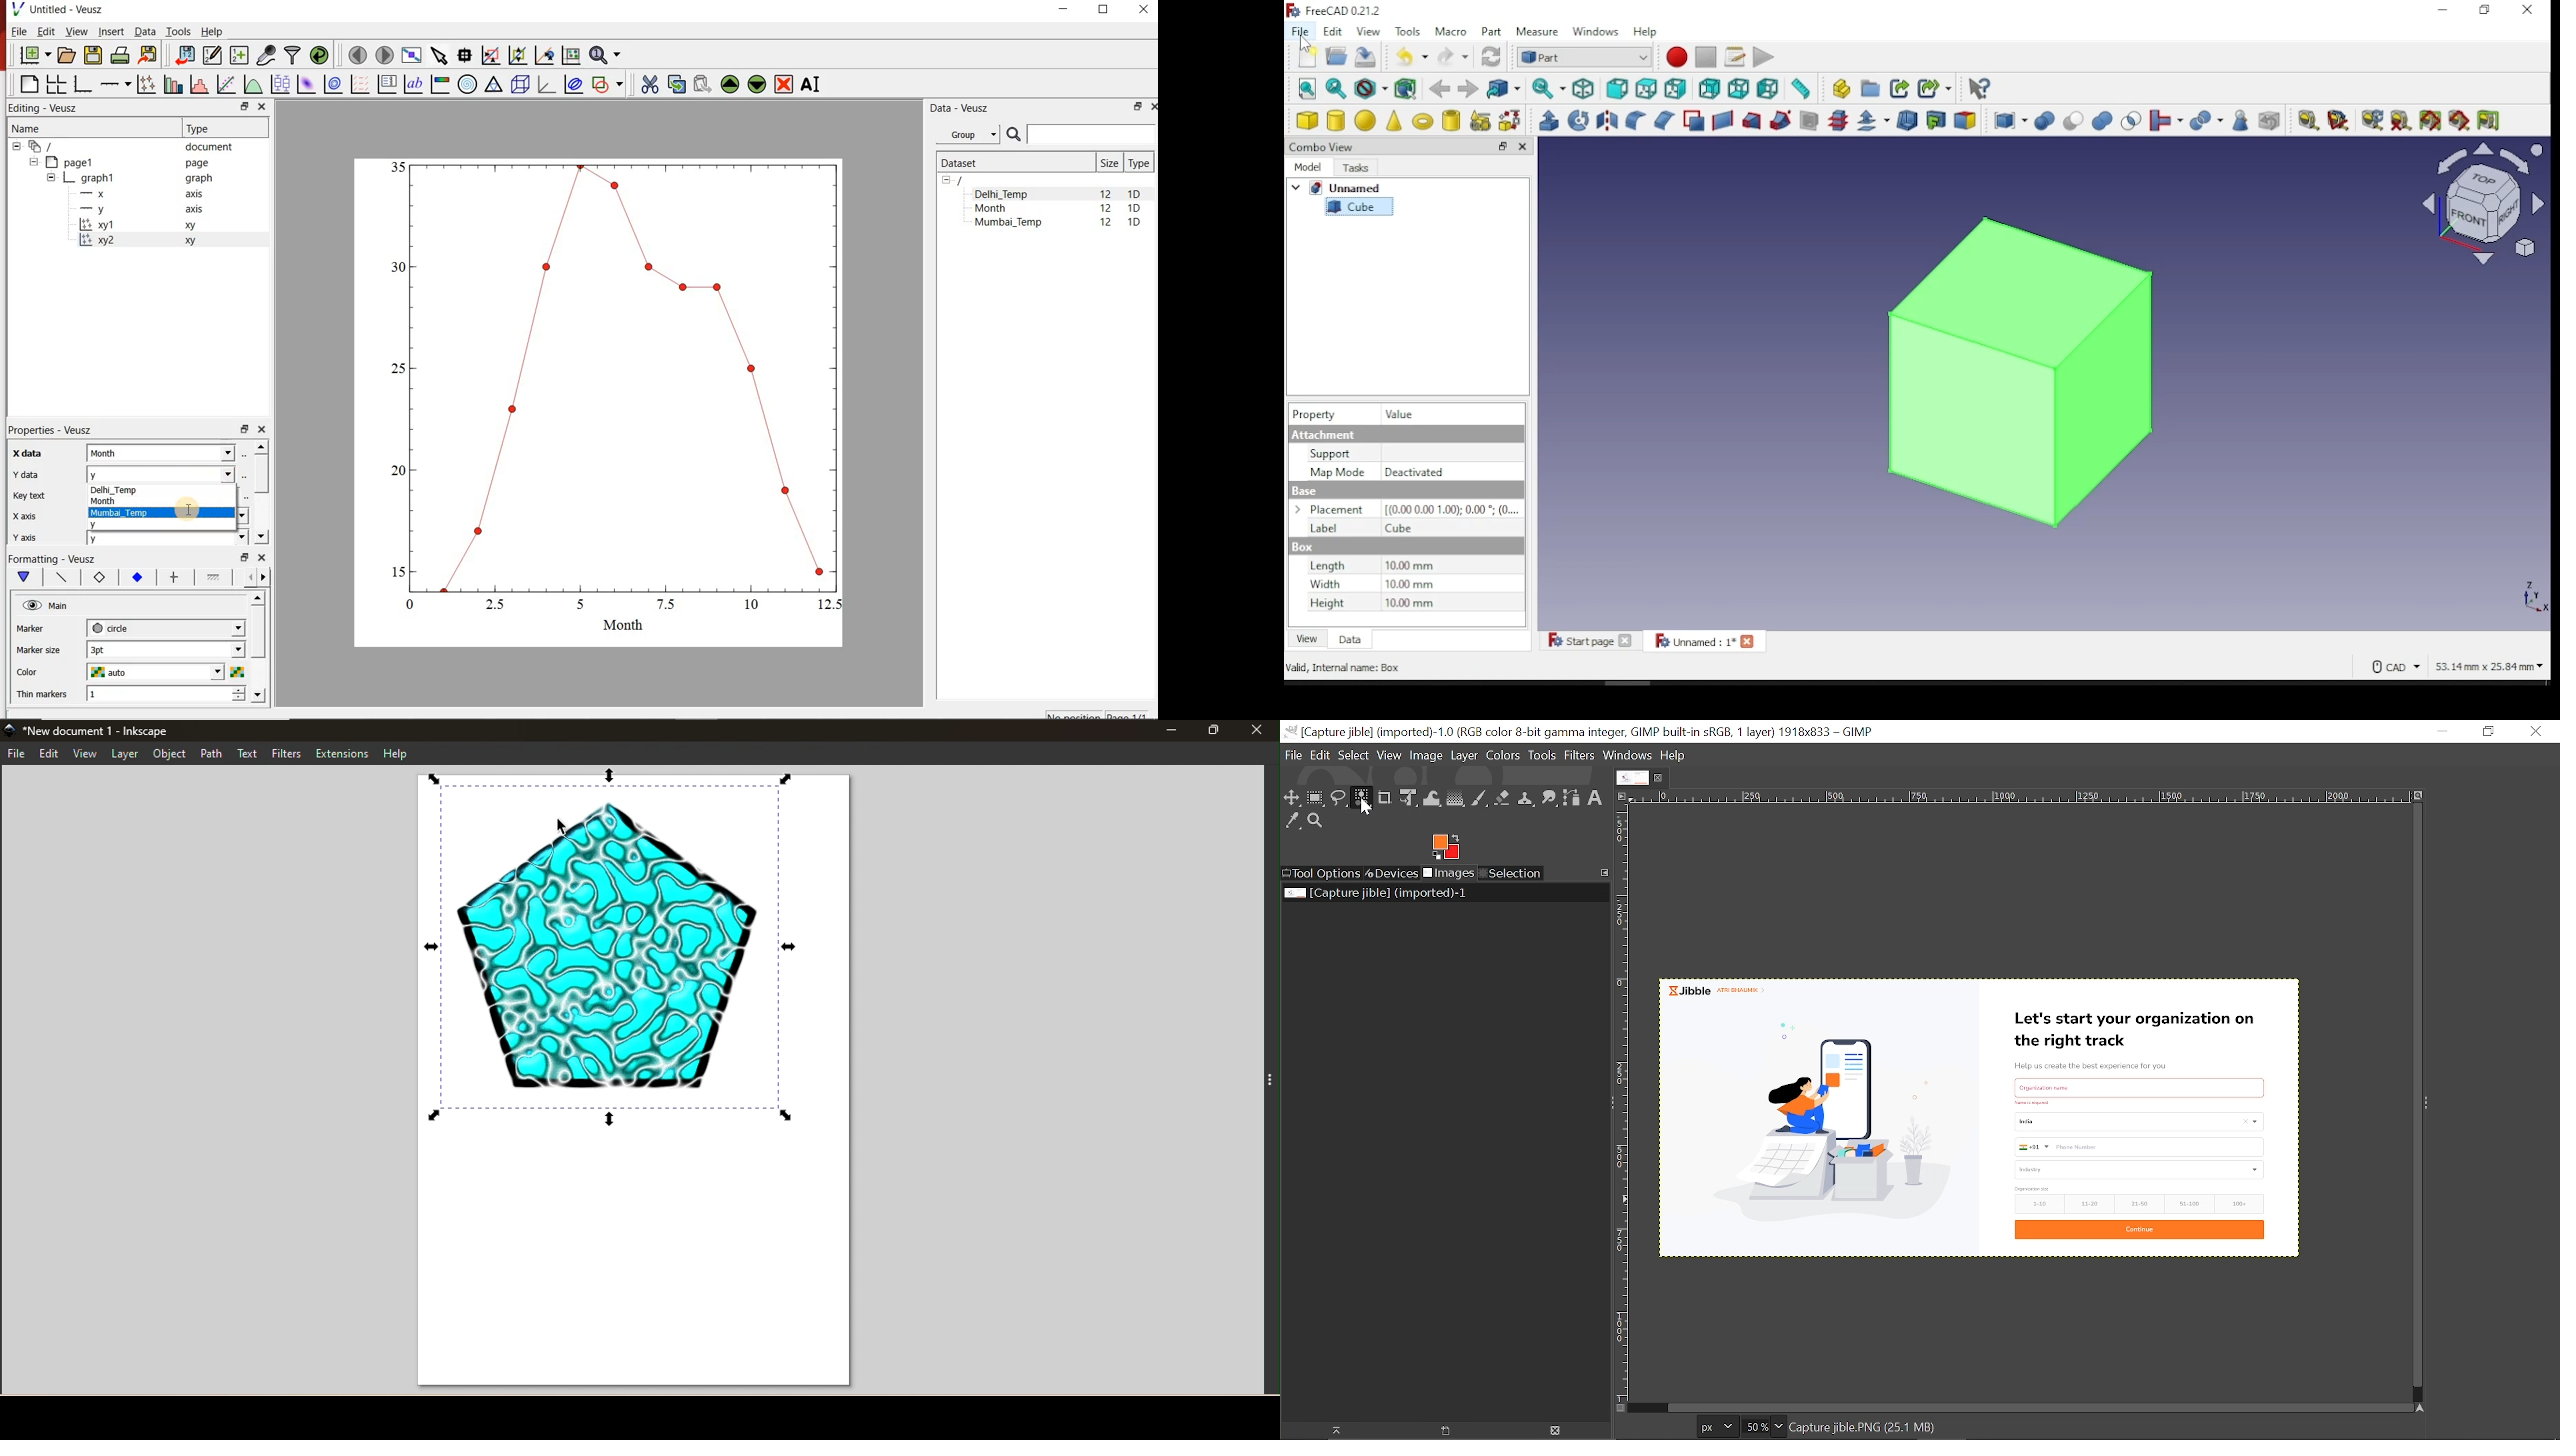  Describe the element at coordinates (1399, 529) in the screenshot. I see `Cube` at that location.